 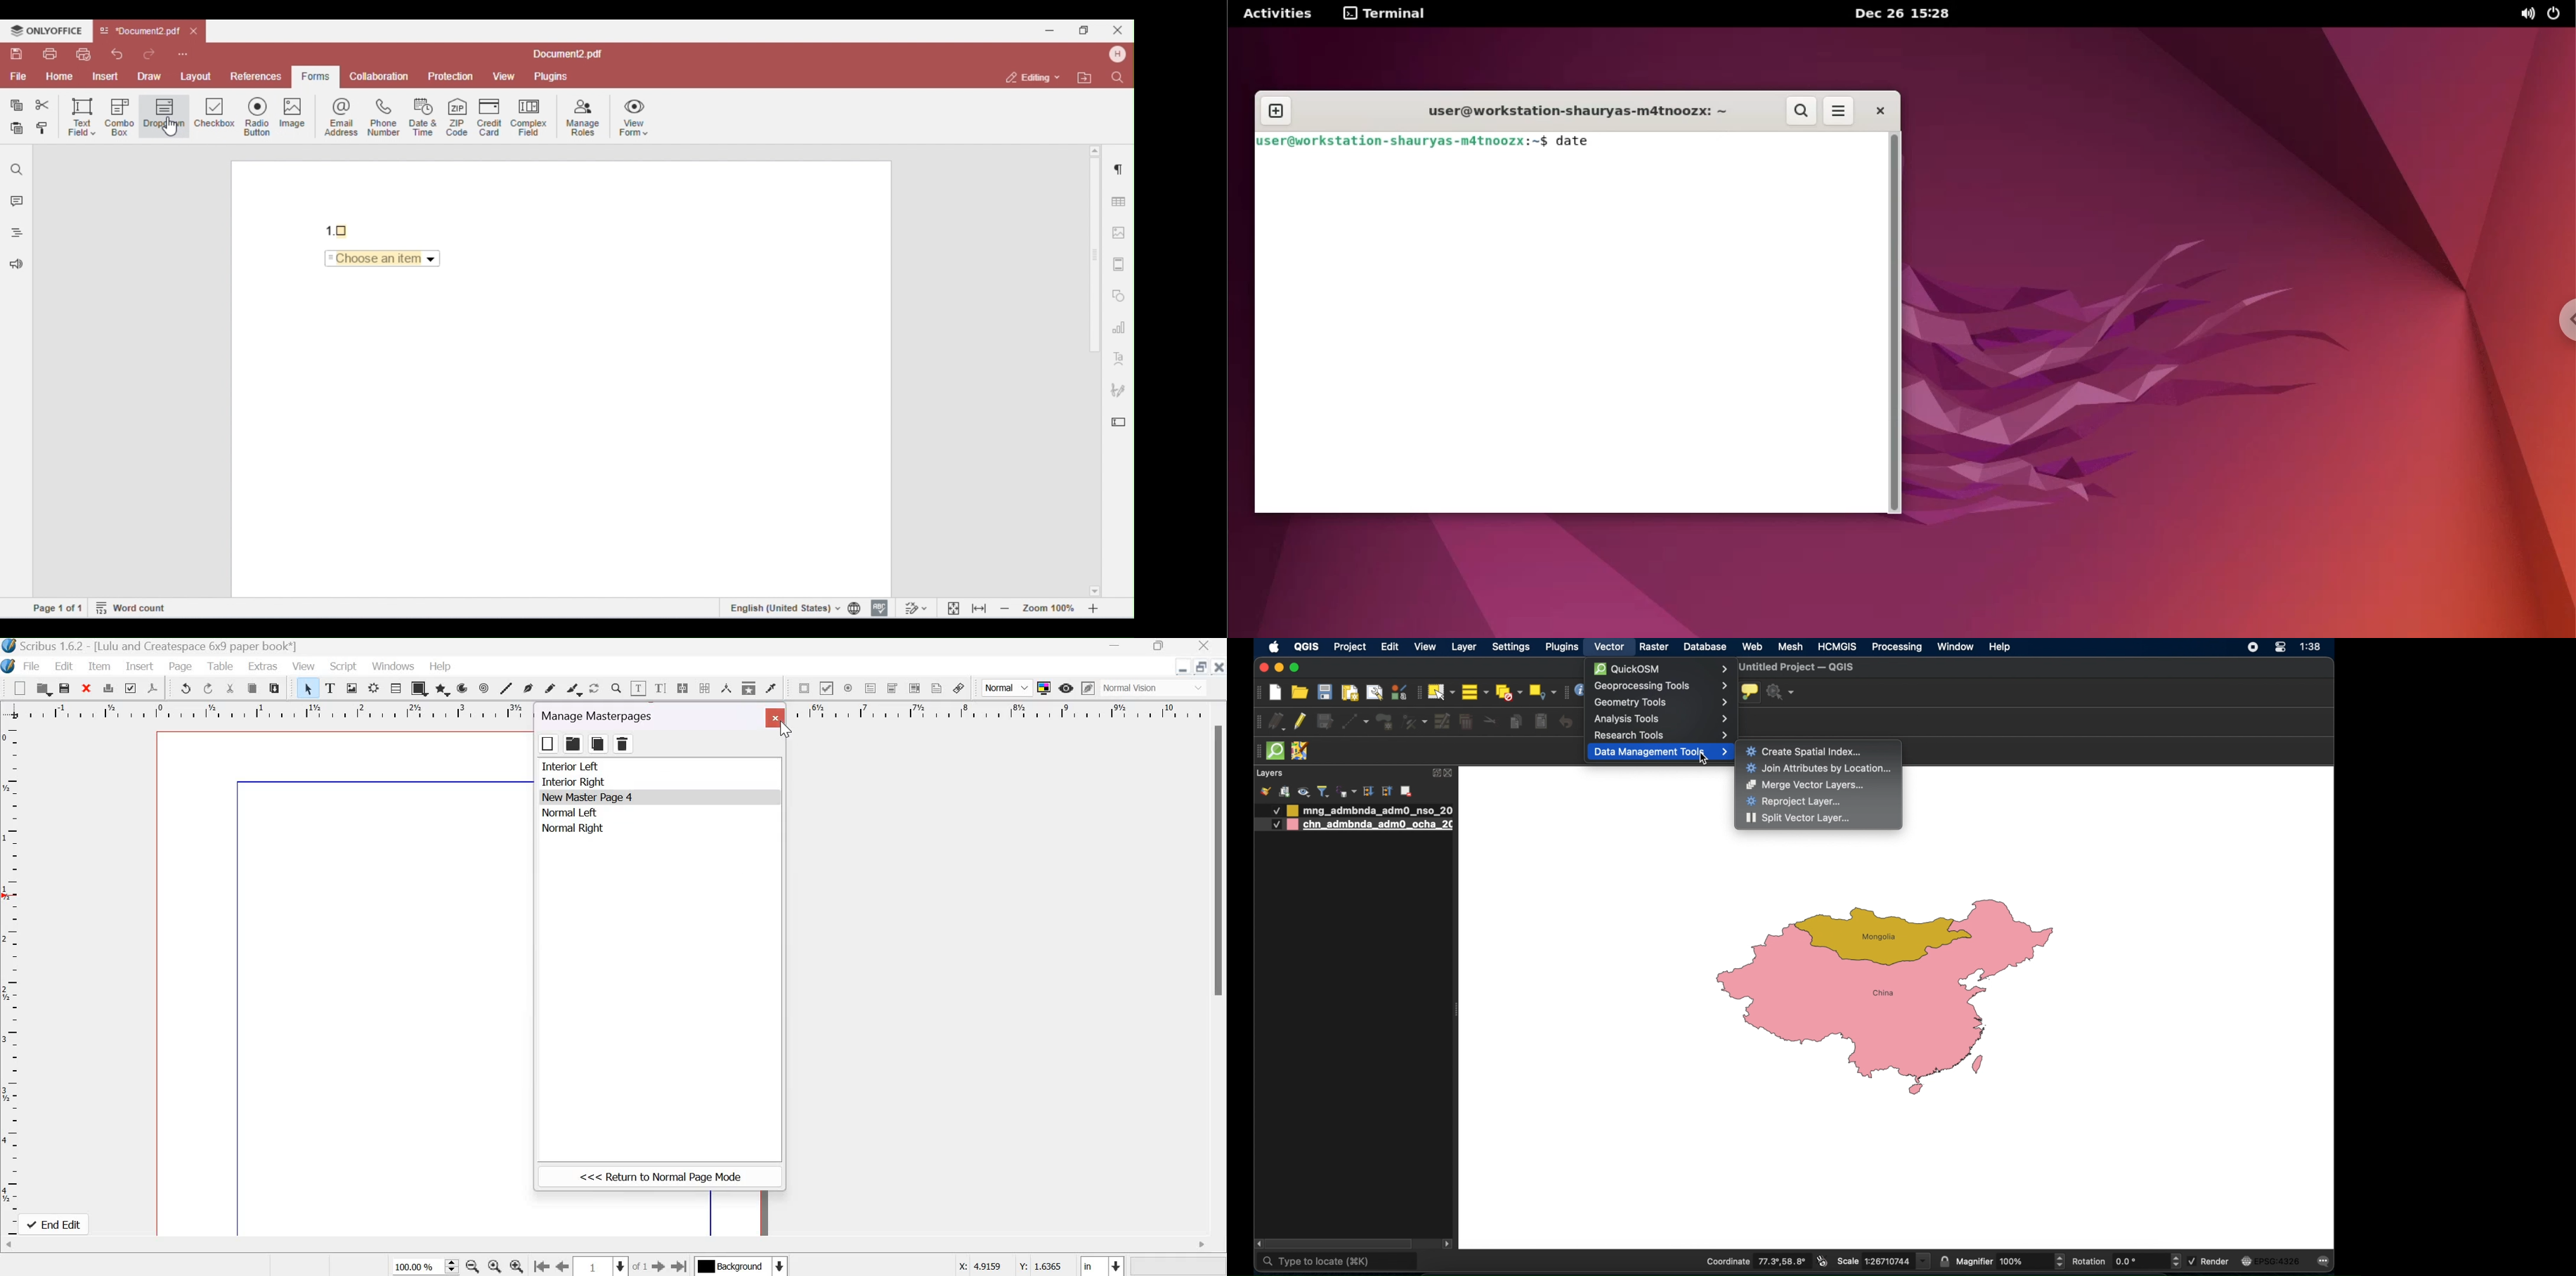 What do you see at coordinates (770, 689) in the screenshot?
I see `Eye dropper` at bounding box center [770, 689].